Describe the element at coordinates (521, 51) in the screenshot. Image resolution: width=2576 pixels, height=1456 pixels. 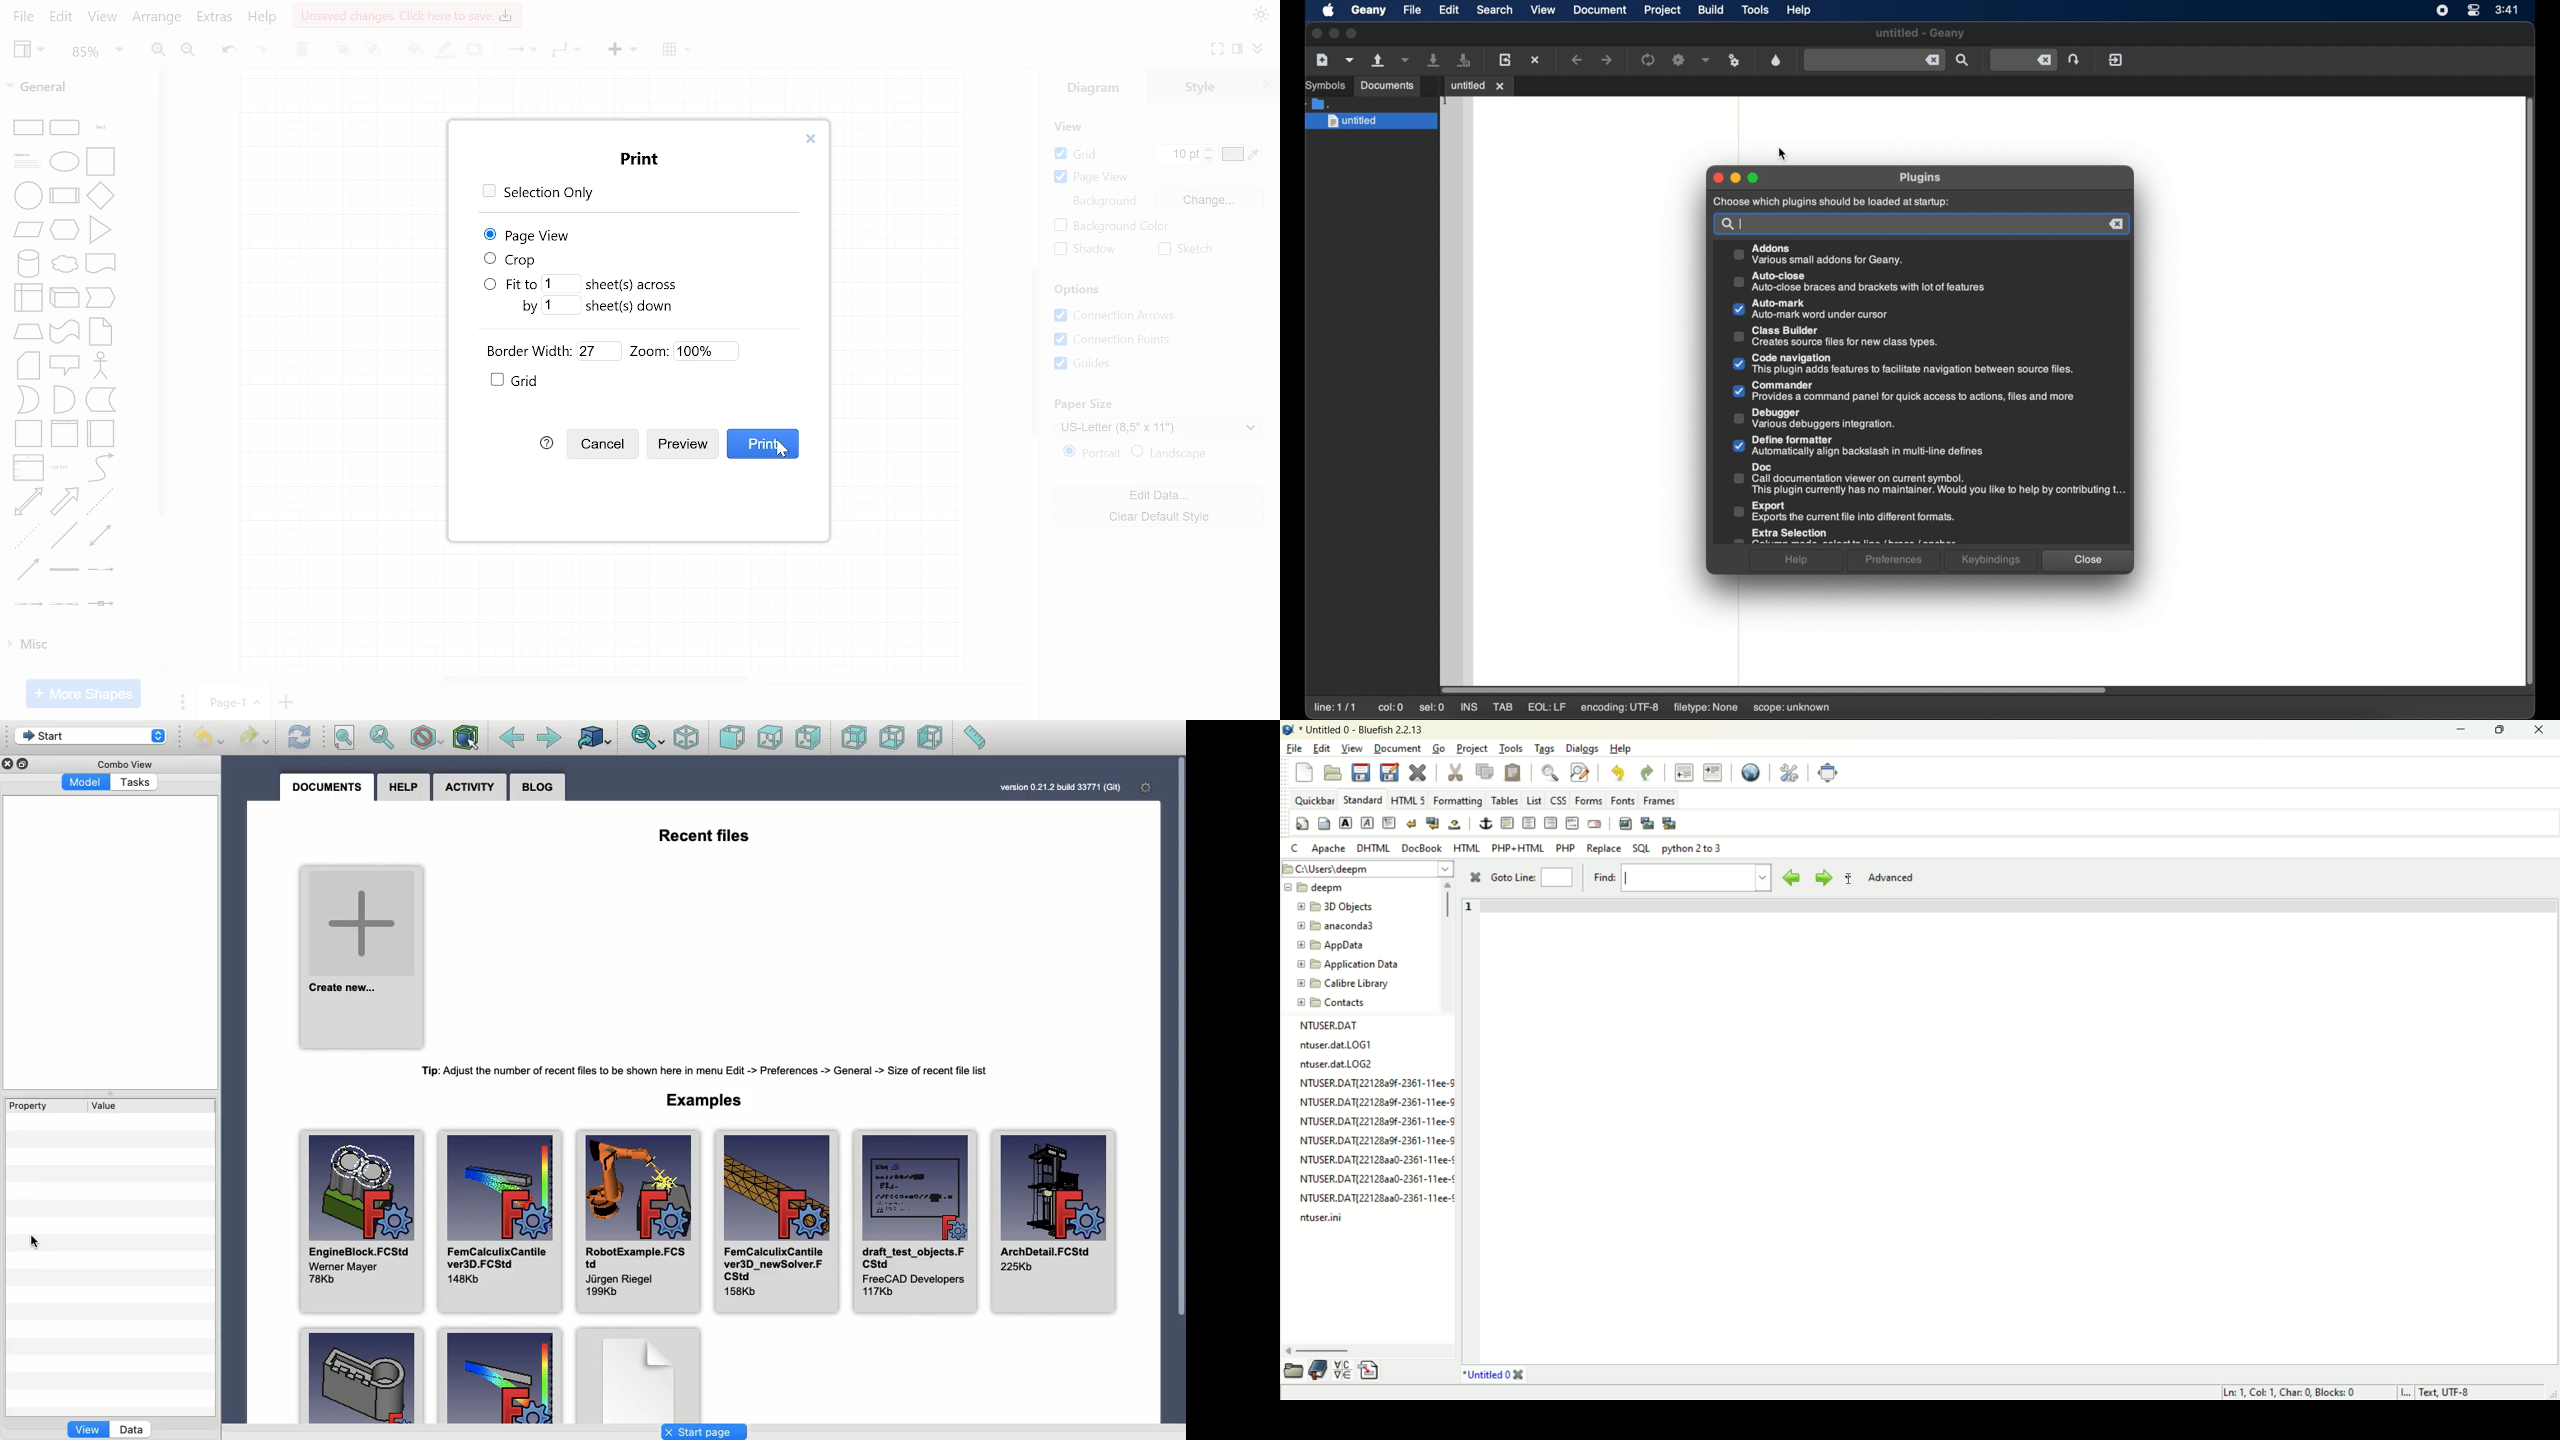
I see `Line` at that location.